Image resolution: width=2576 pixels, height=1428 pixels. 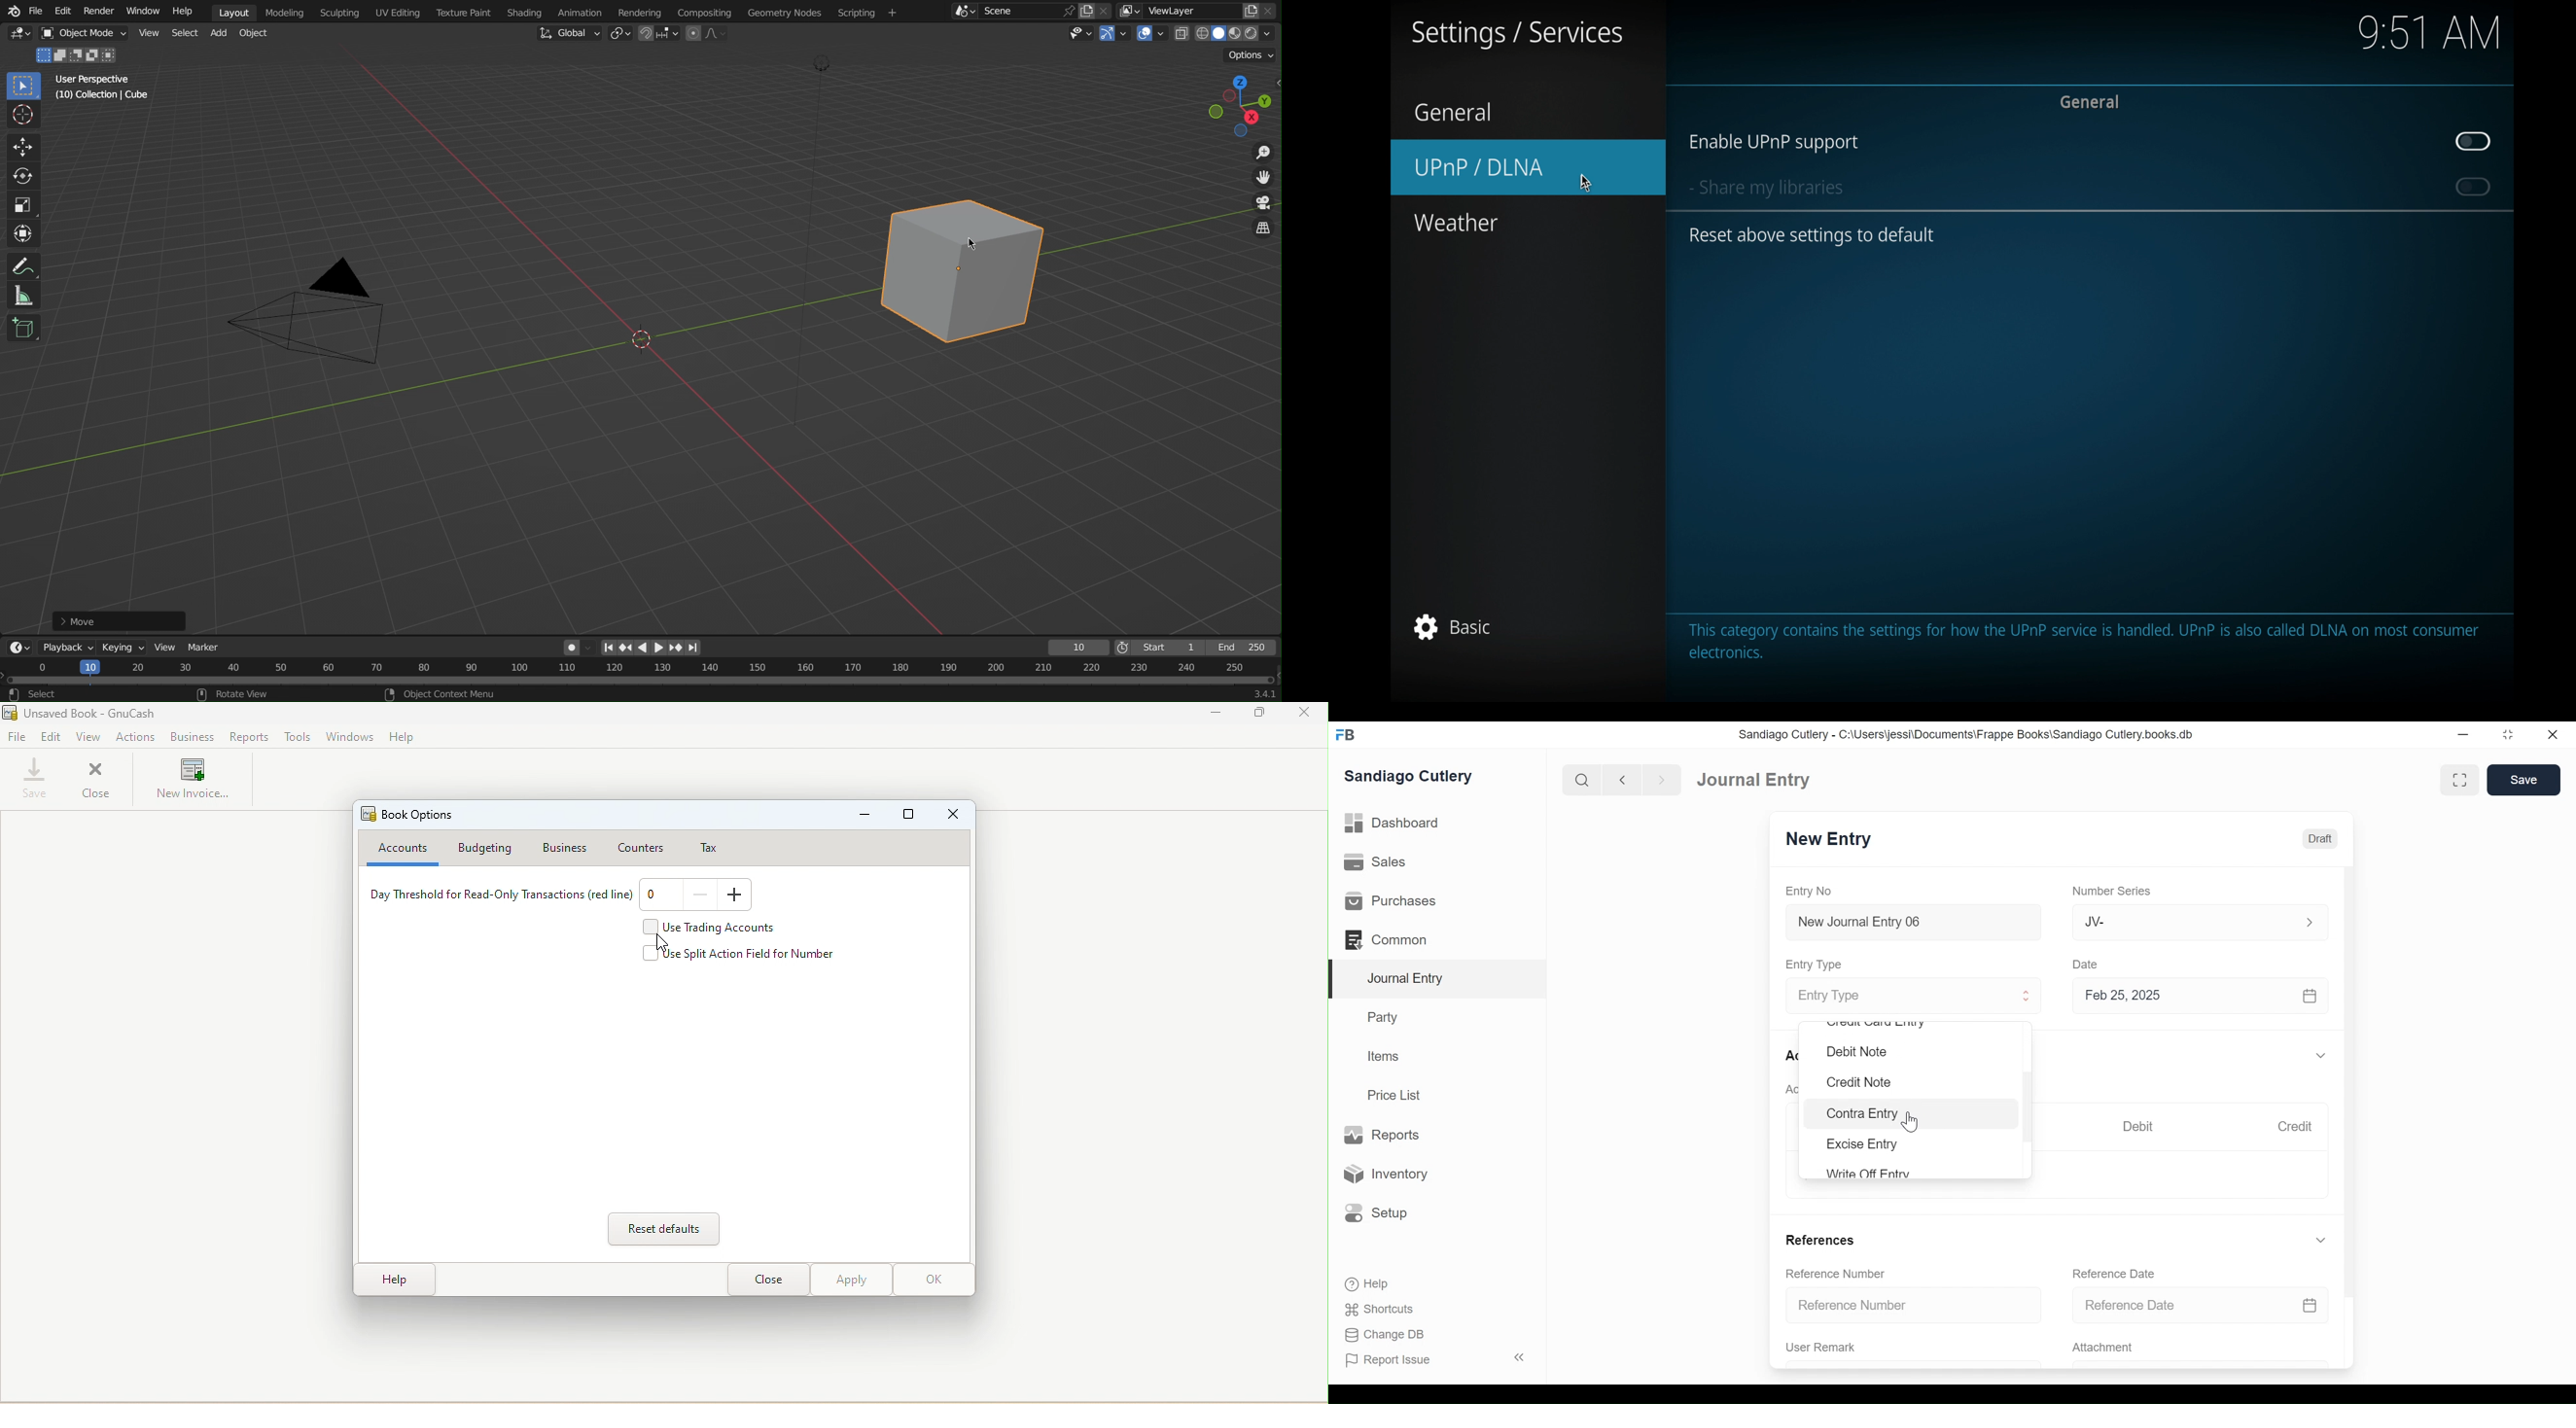 I want to click on File, so click(x=35, y=11).